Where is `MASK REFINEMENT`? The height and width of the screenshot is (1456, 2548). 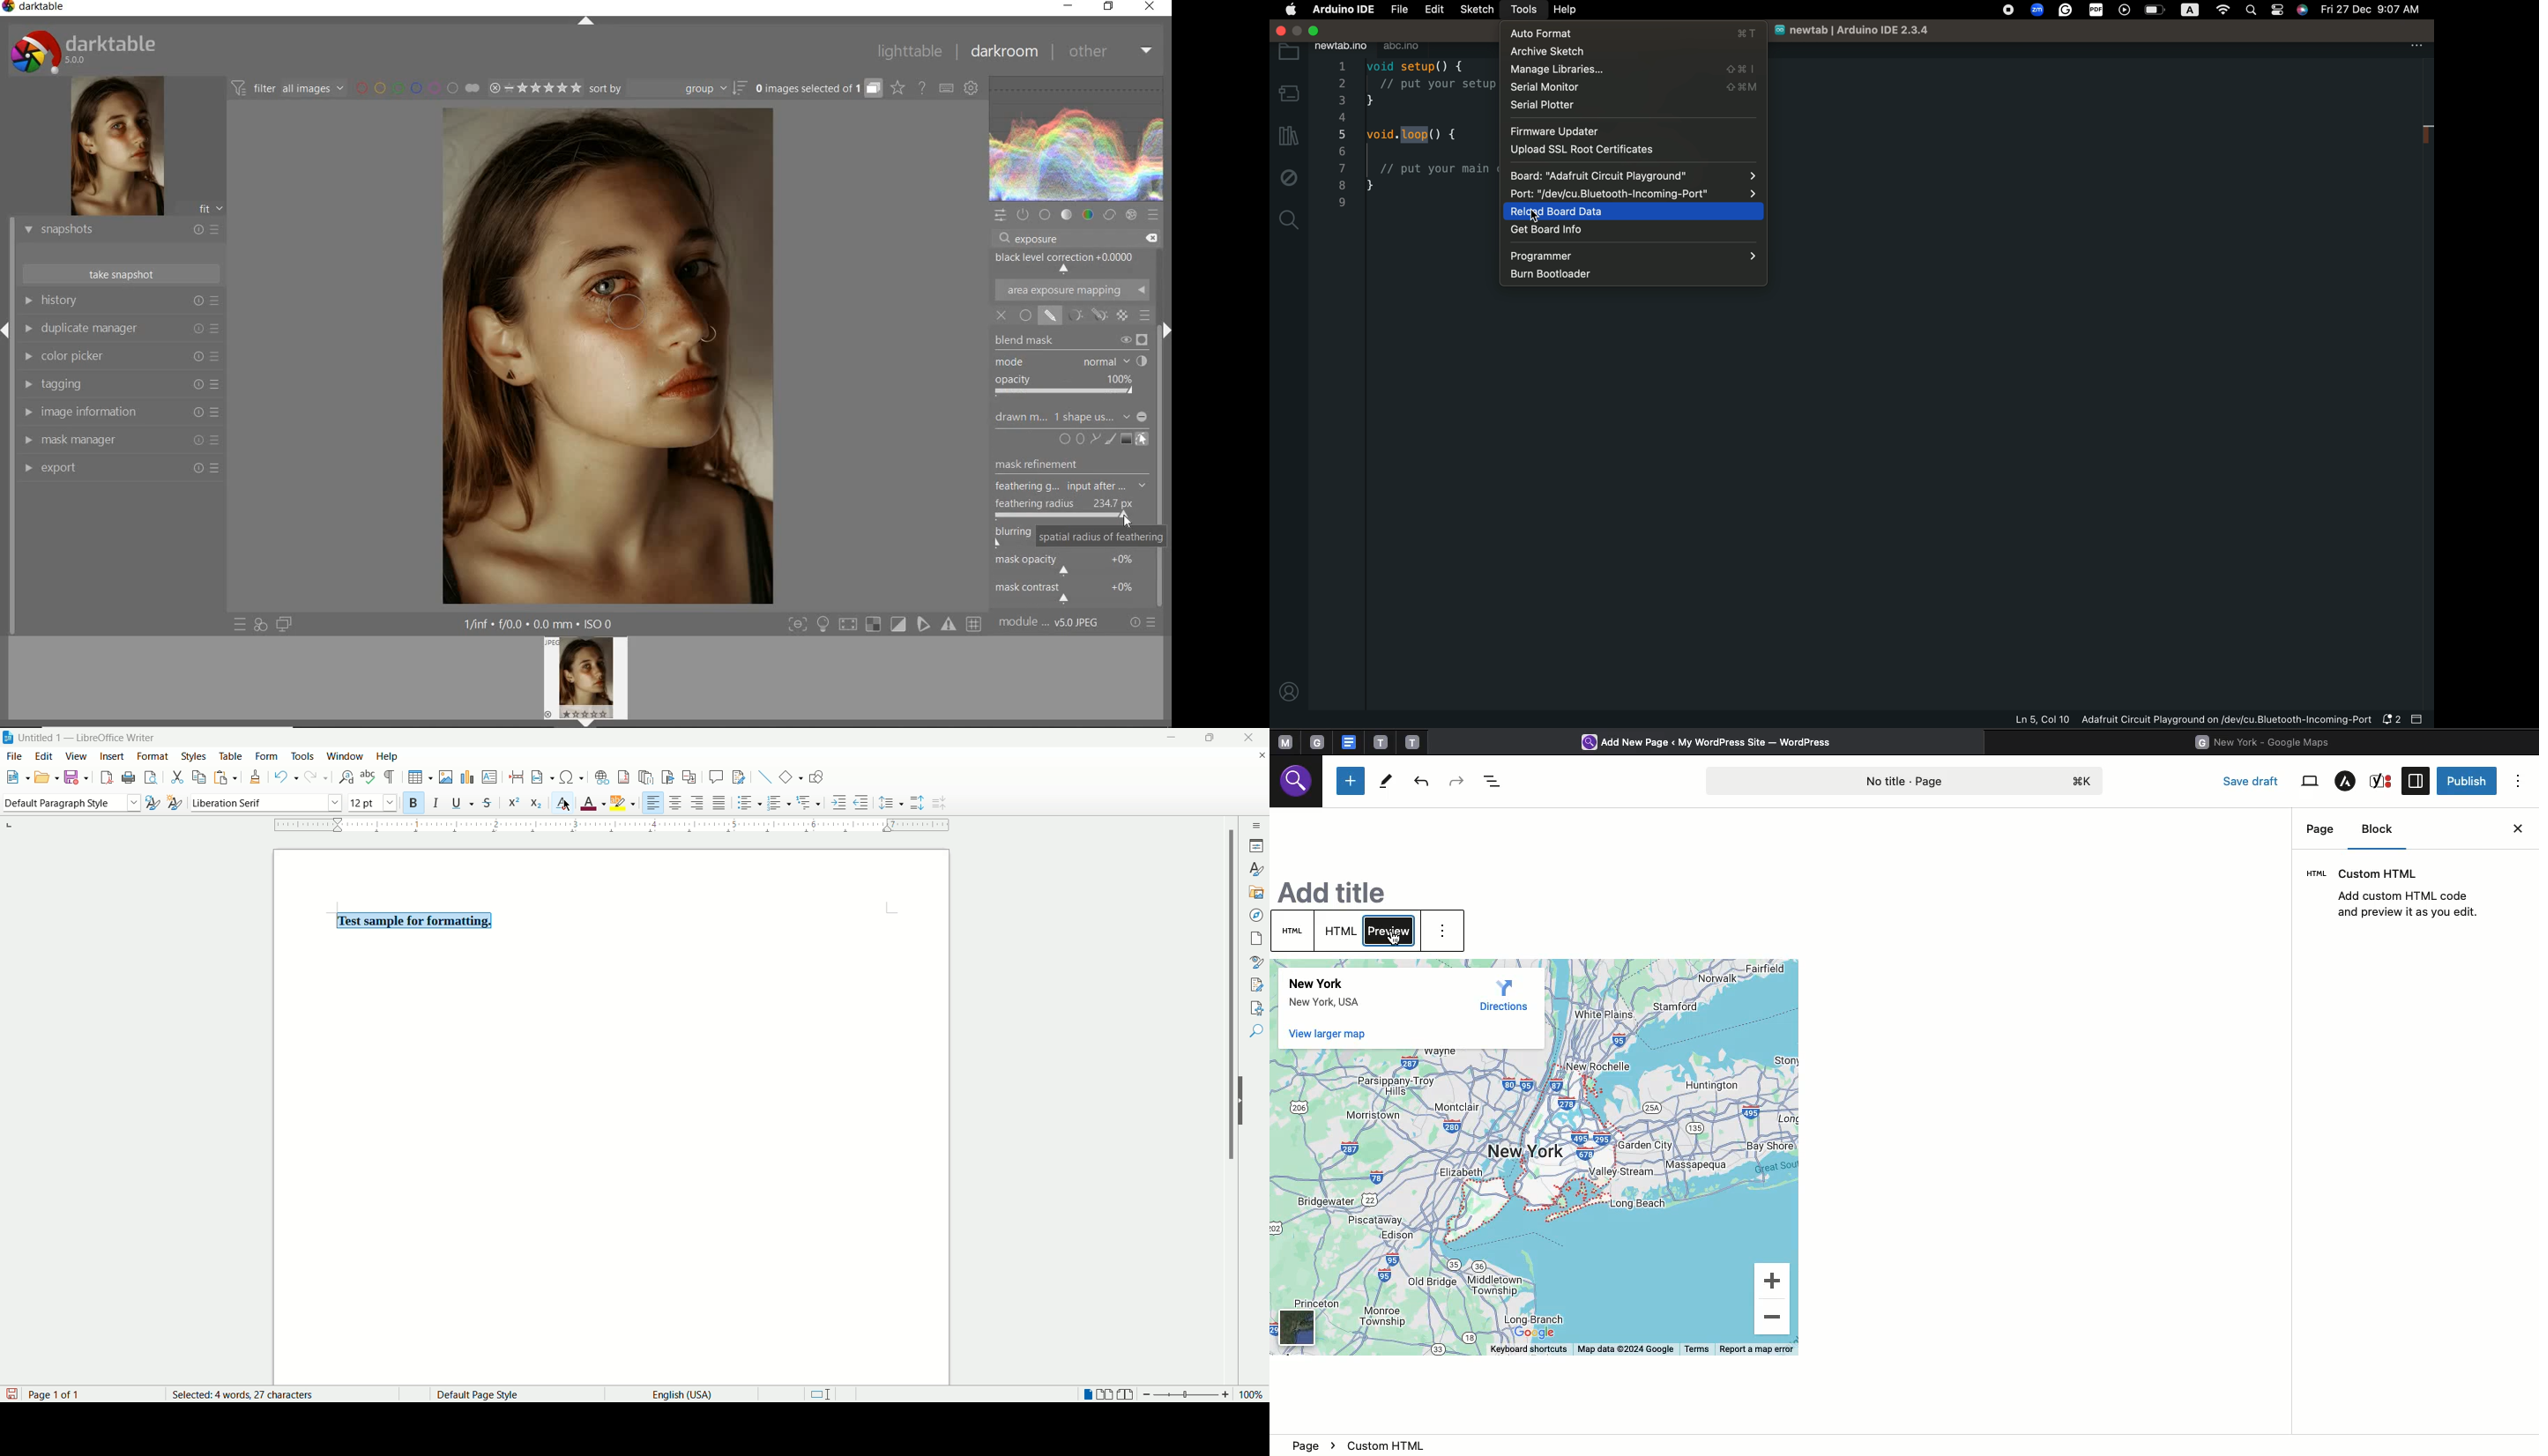 MASK REFINEMENT is located at coordinates (1052, 465).